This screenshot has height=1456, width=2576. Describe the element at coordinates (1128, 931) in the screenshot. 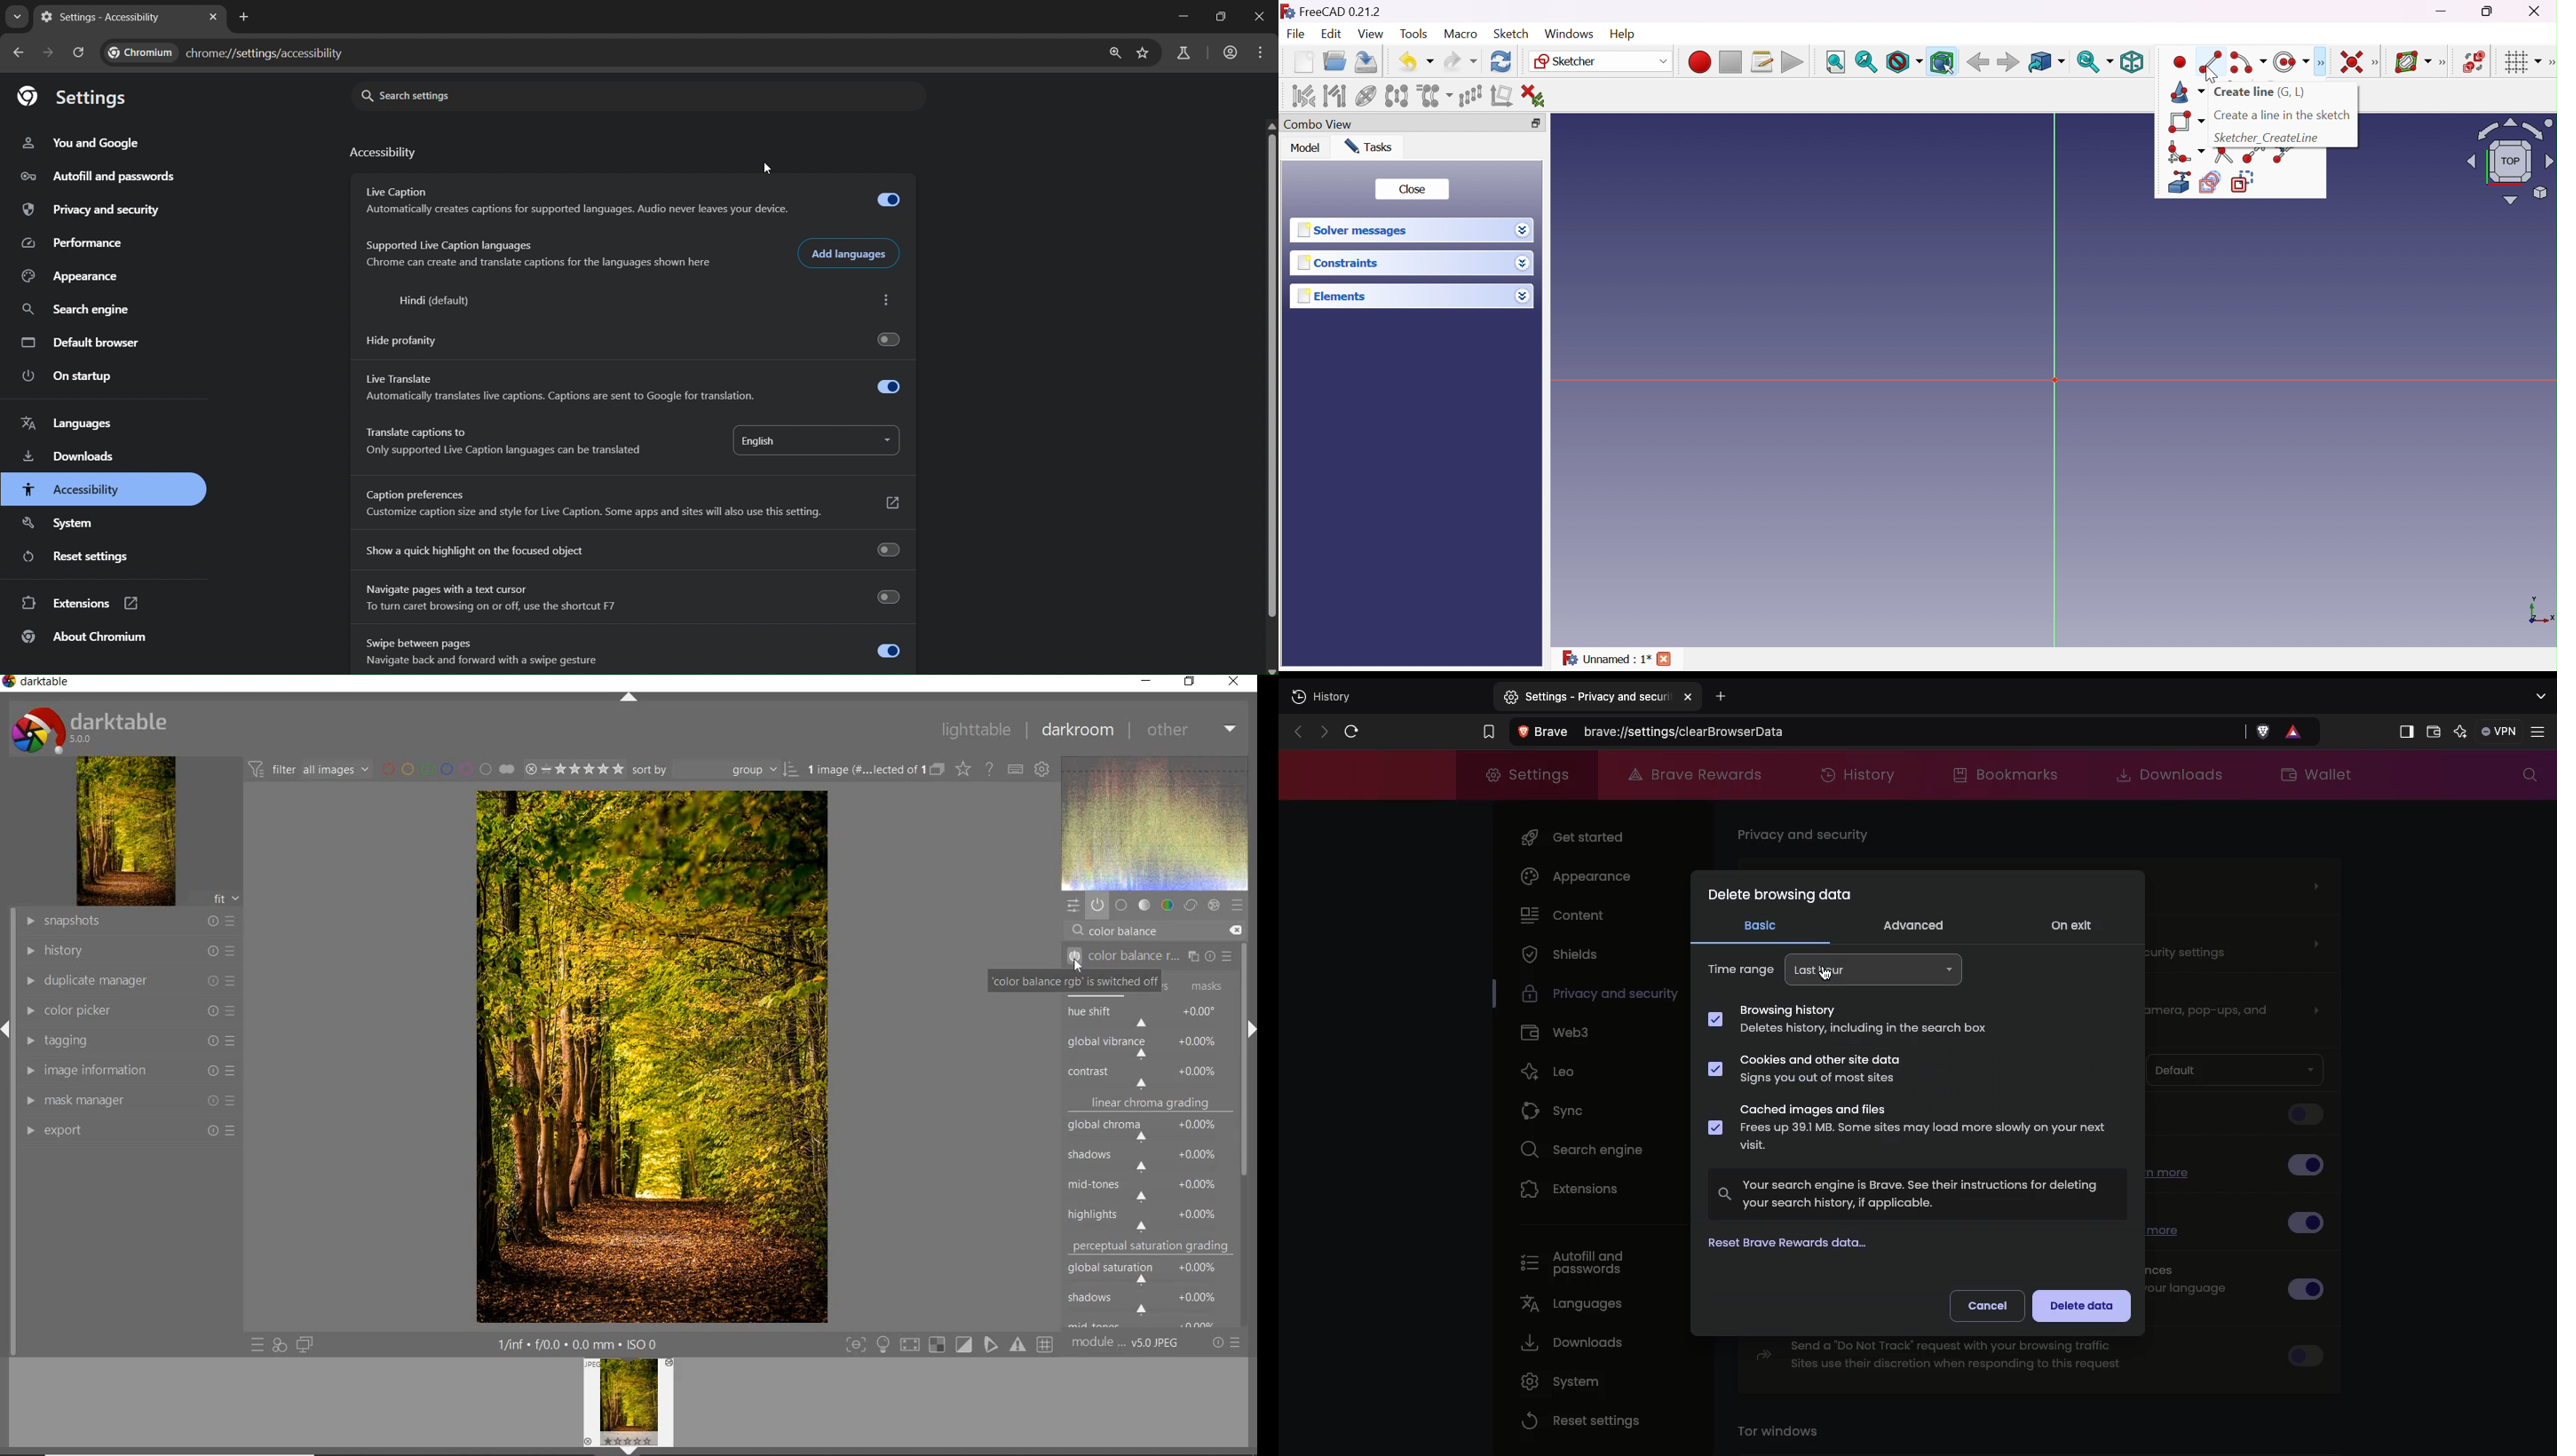

I see `COLOR BALANCE` at that location.